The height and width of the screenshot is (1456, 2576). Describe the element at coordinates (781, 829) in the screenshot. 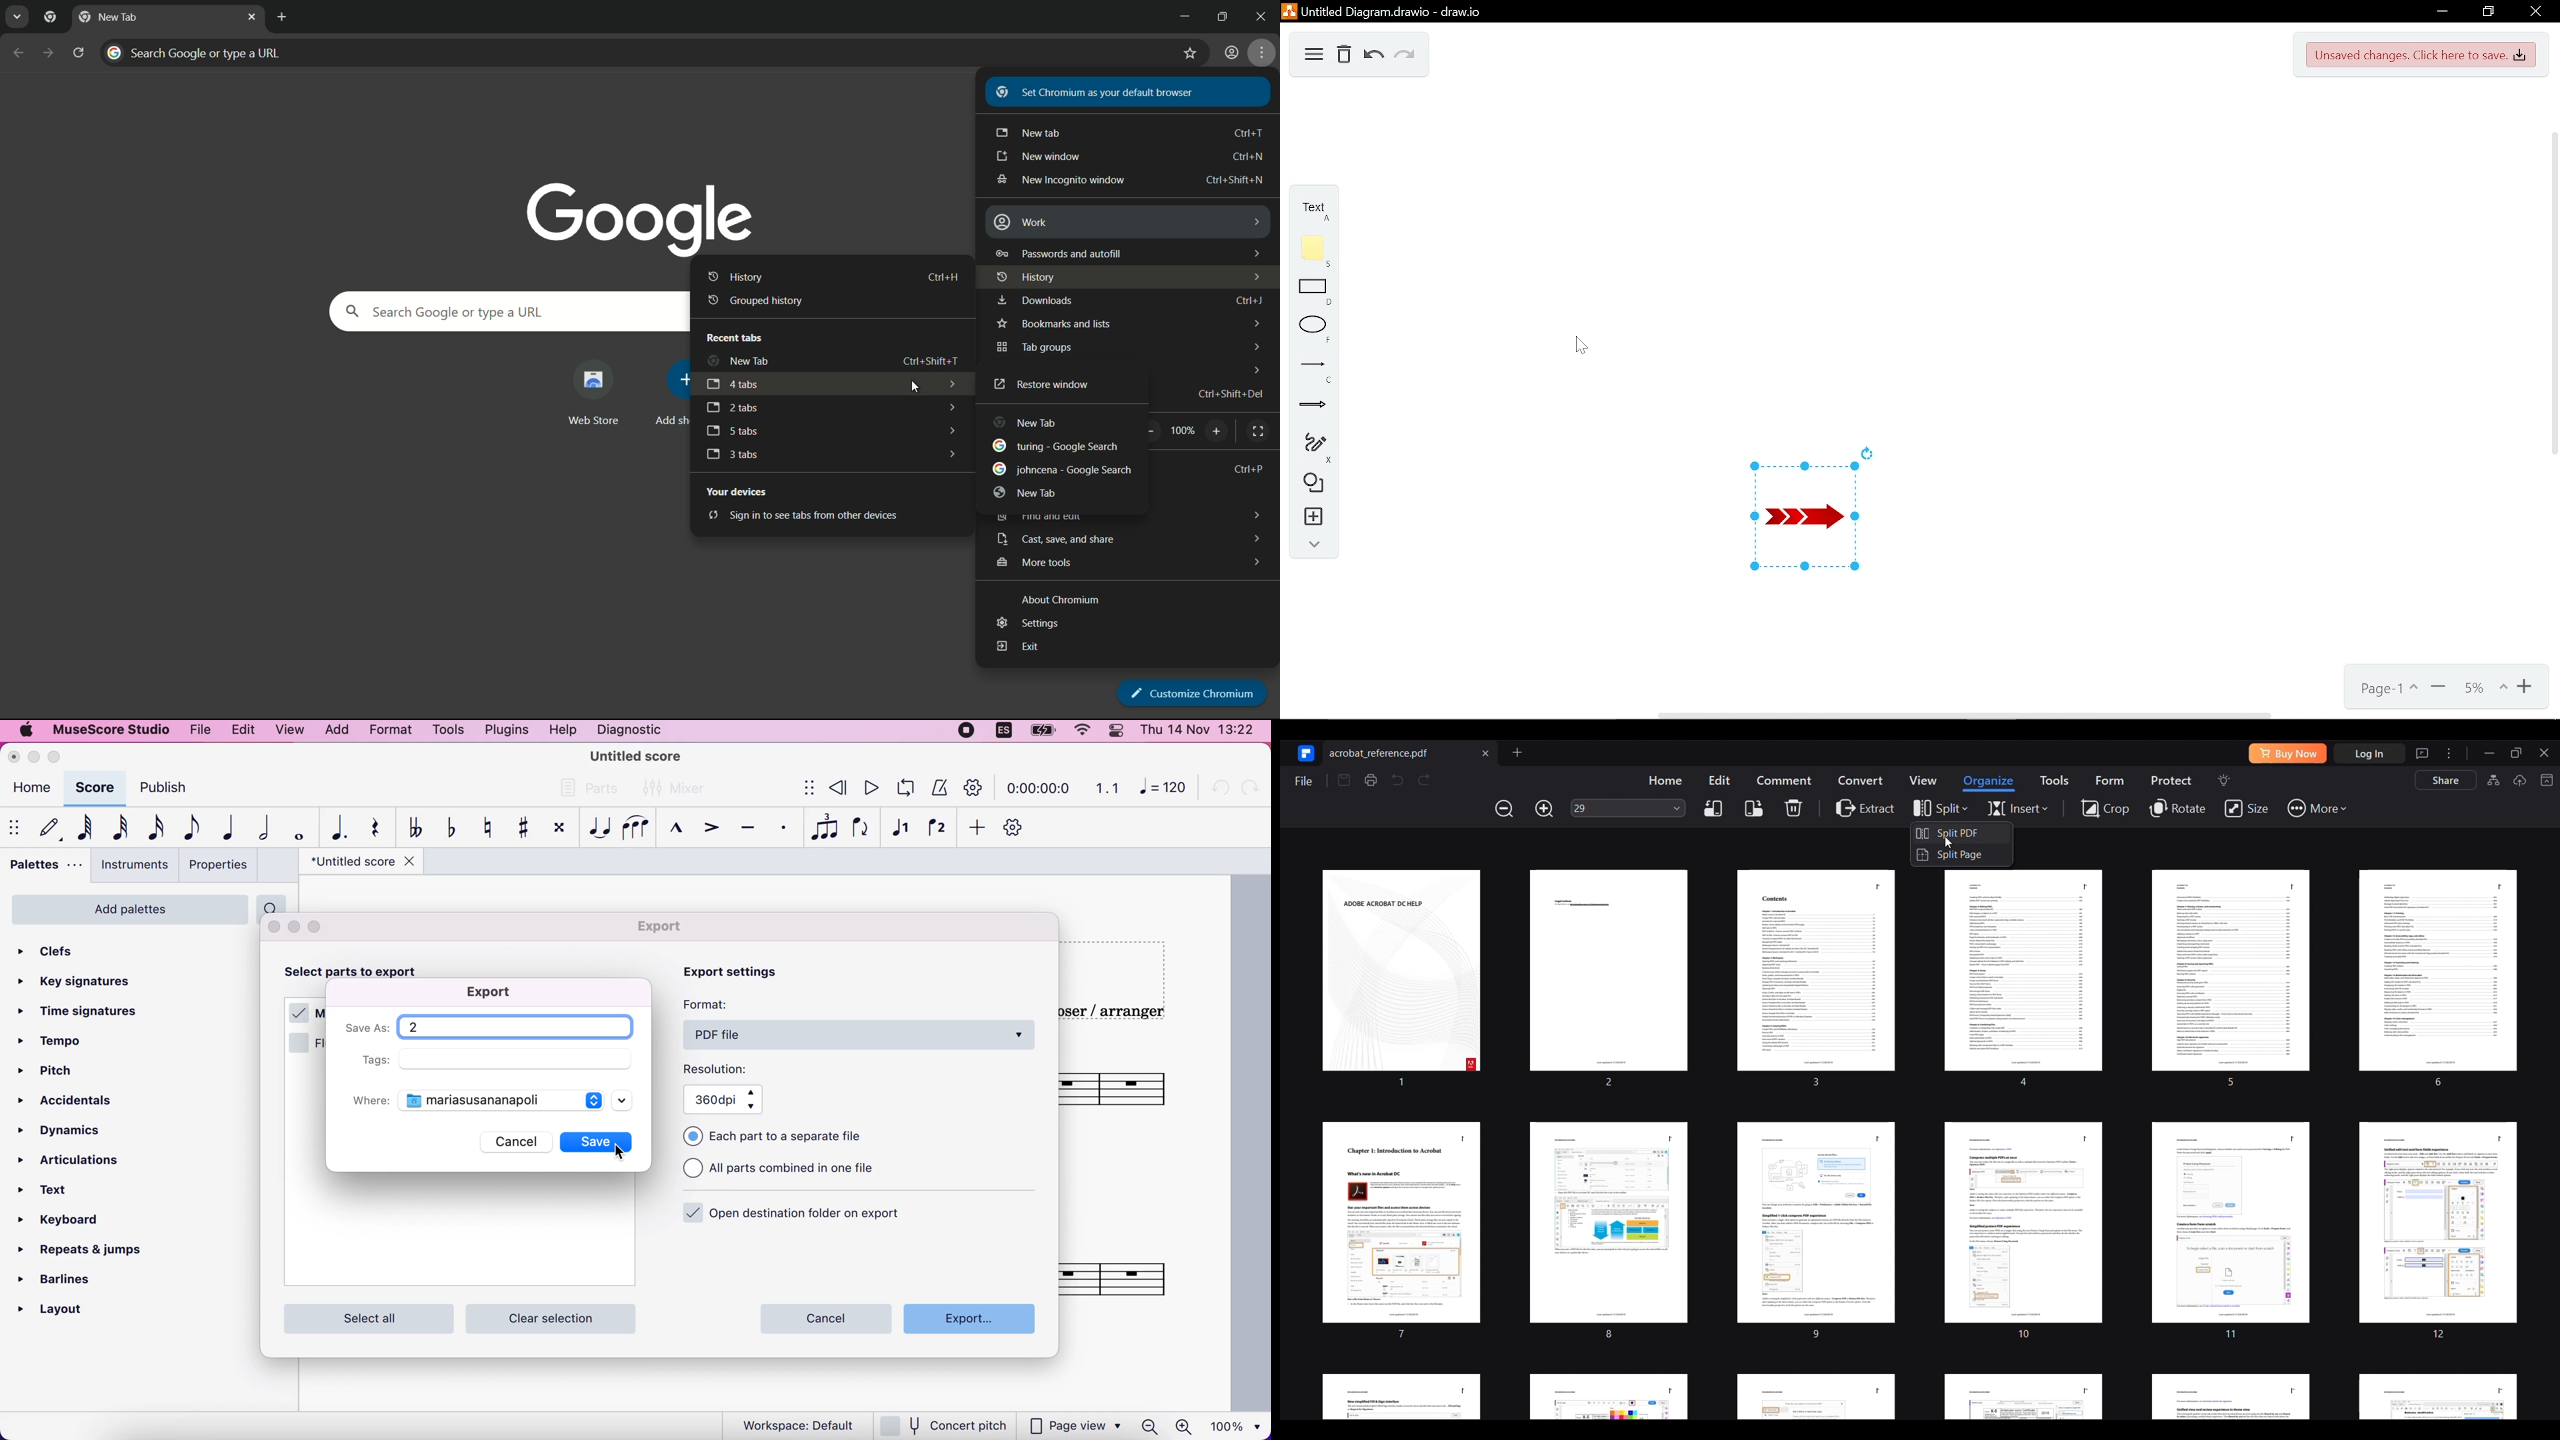

I see `staccato` at that location.